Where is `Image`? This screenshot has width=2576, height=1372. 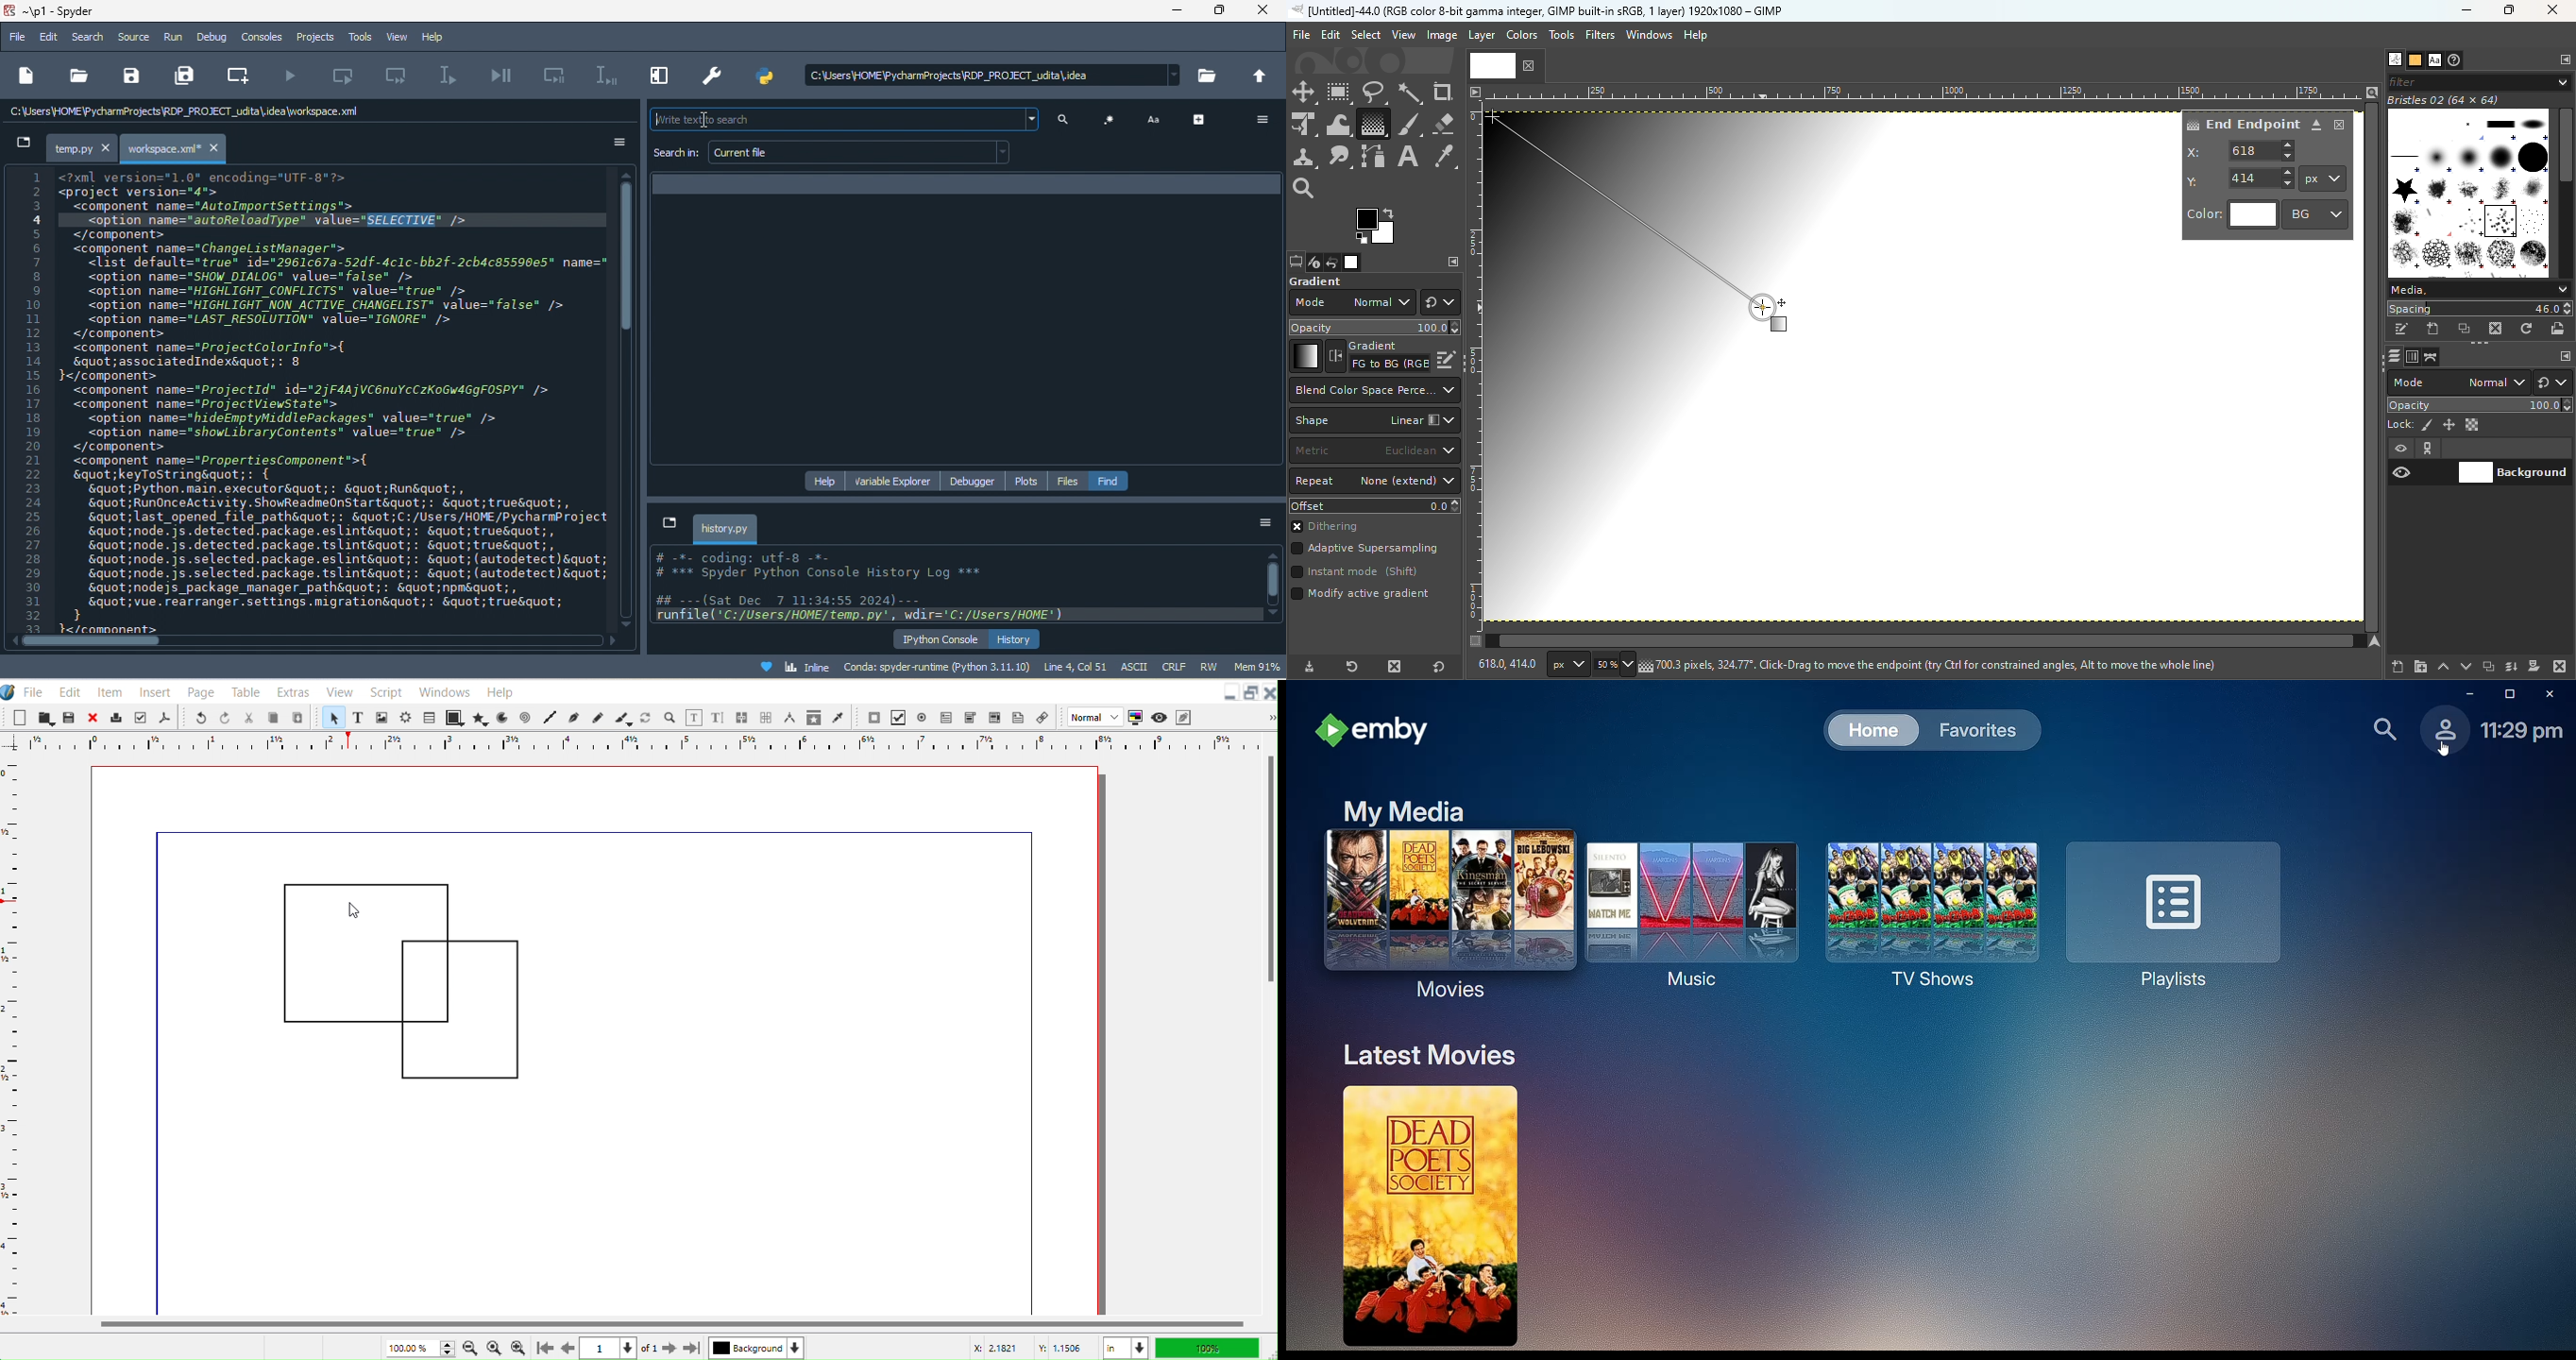 Image is located at coordinates (1441, 36).